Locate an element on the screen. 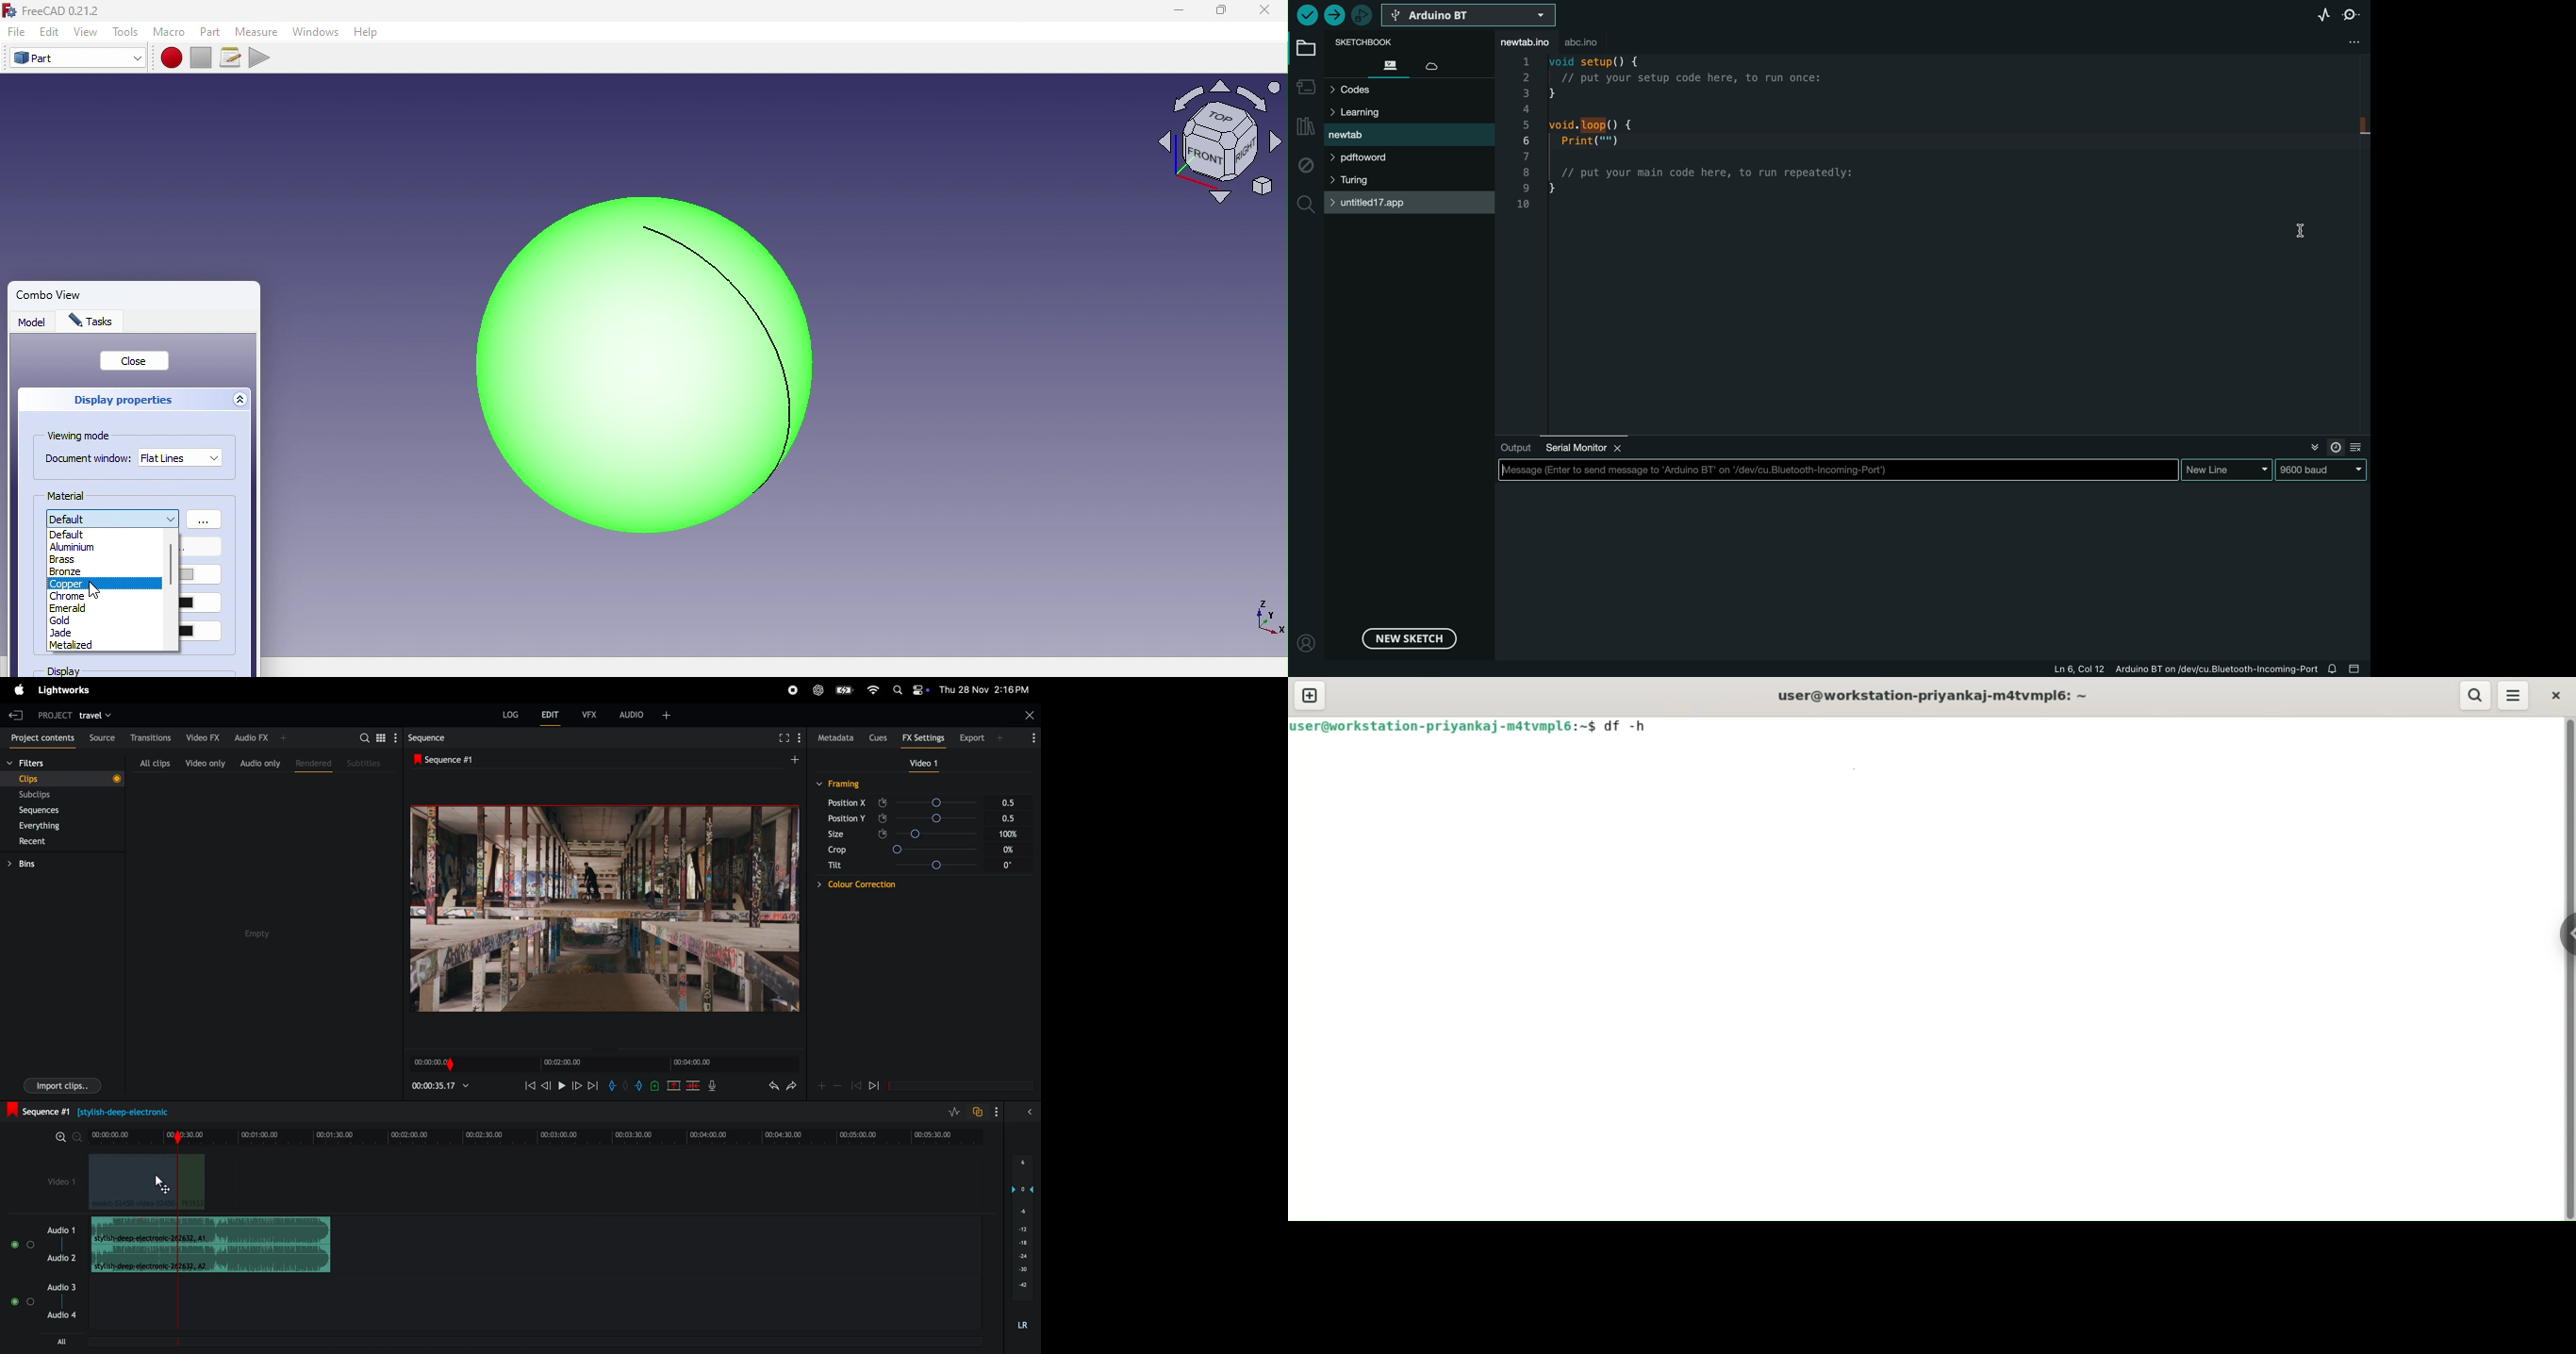 This screenshot has width=2576, height=1372. Gold is located at coordinates (65, 619).